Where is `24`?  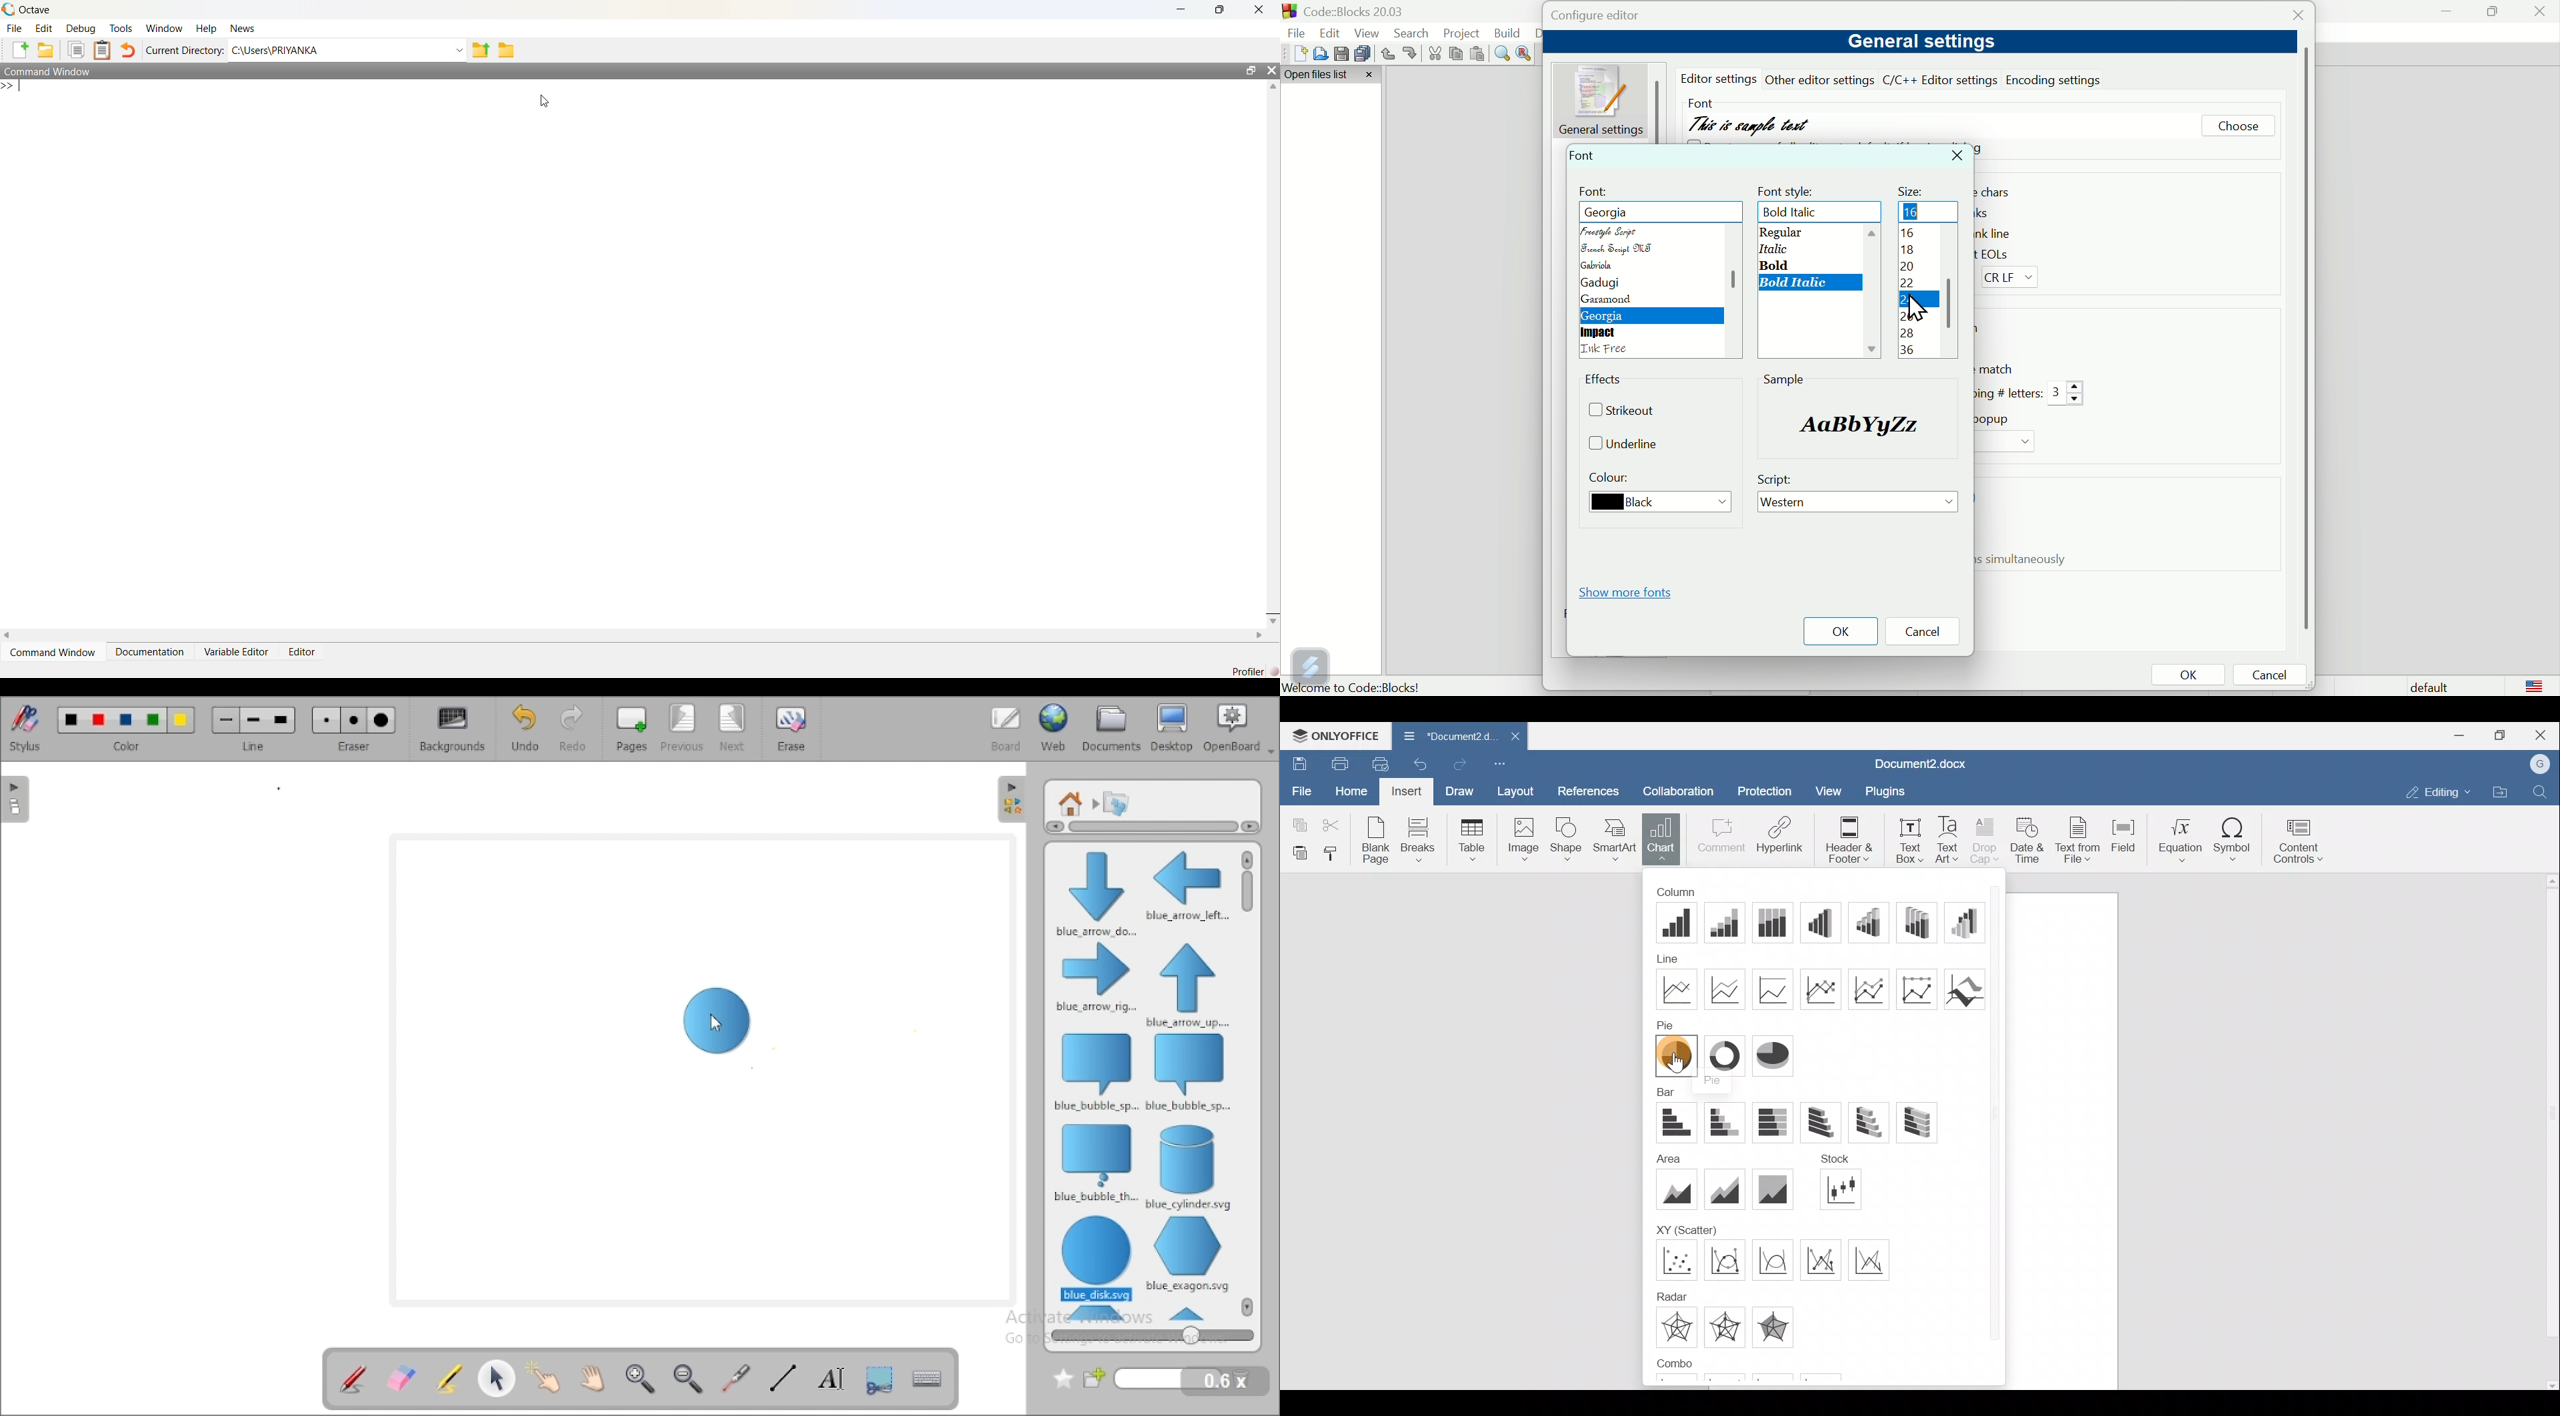 24 is located at coordinates (1906, 302).